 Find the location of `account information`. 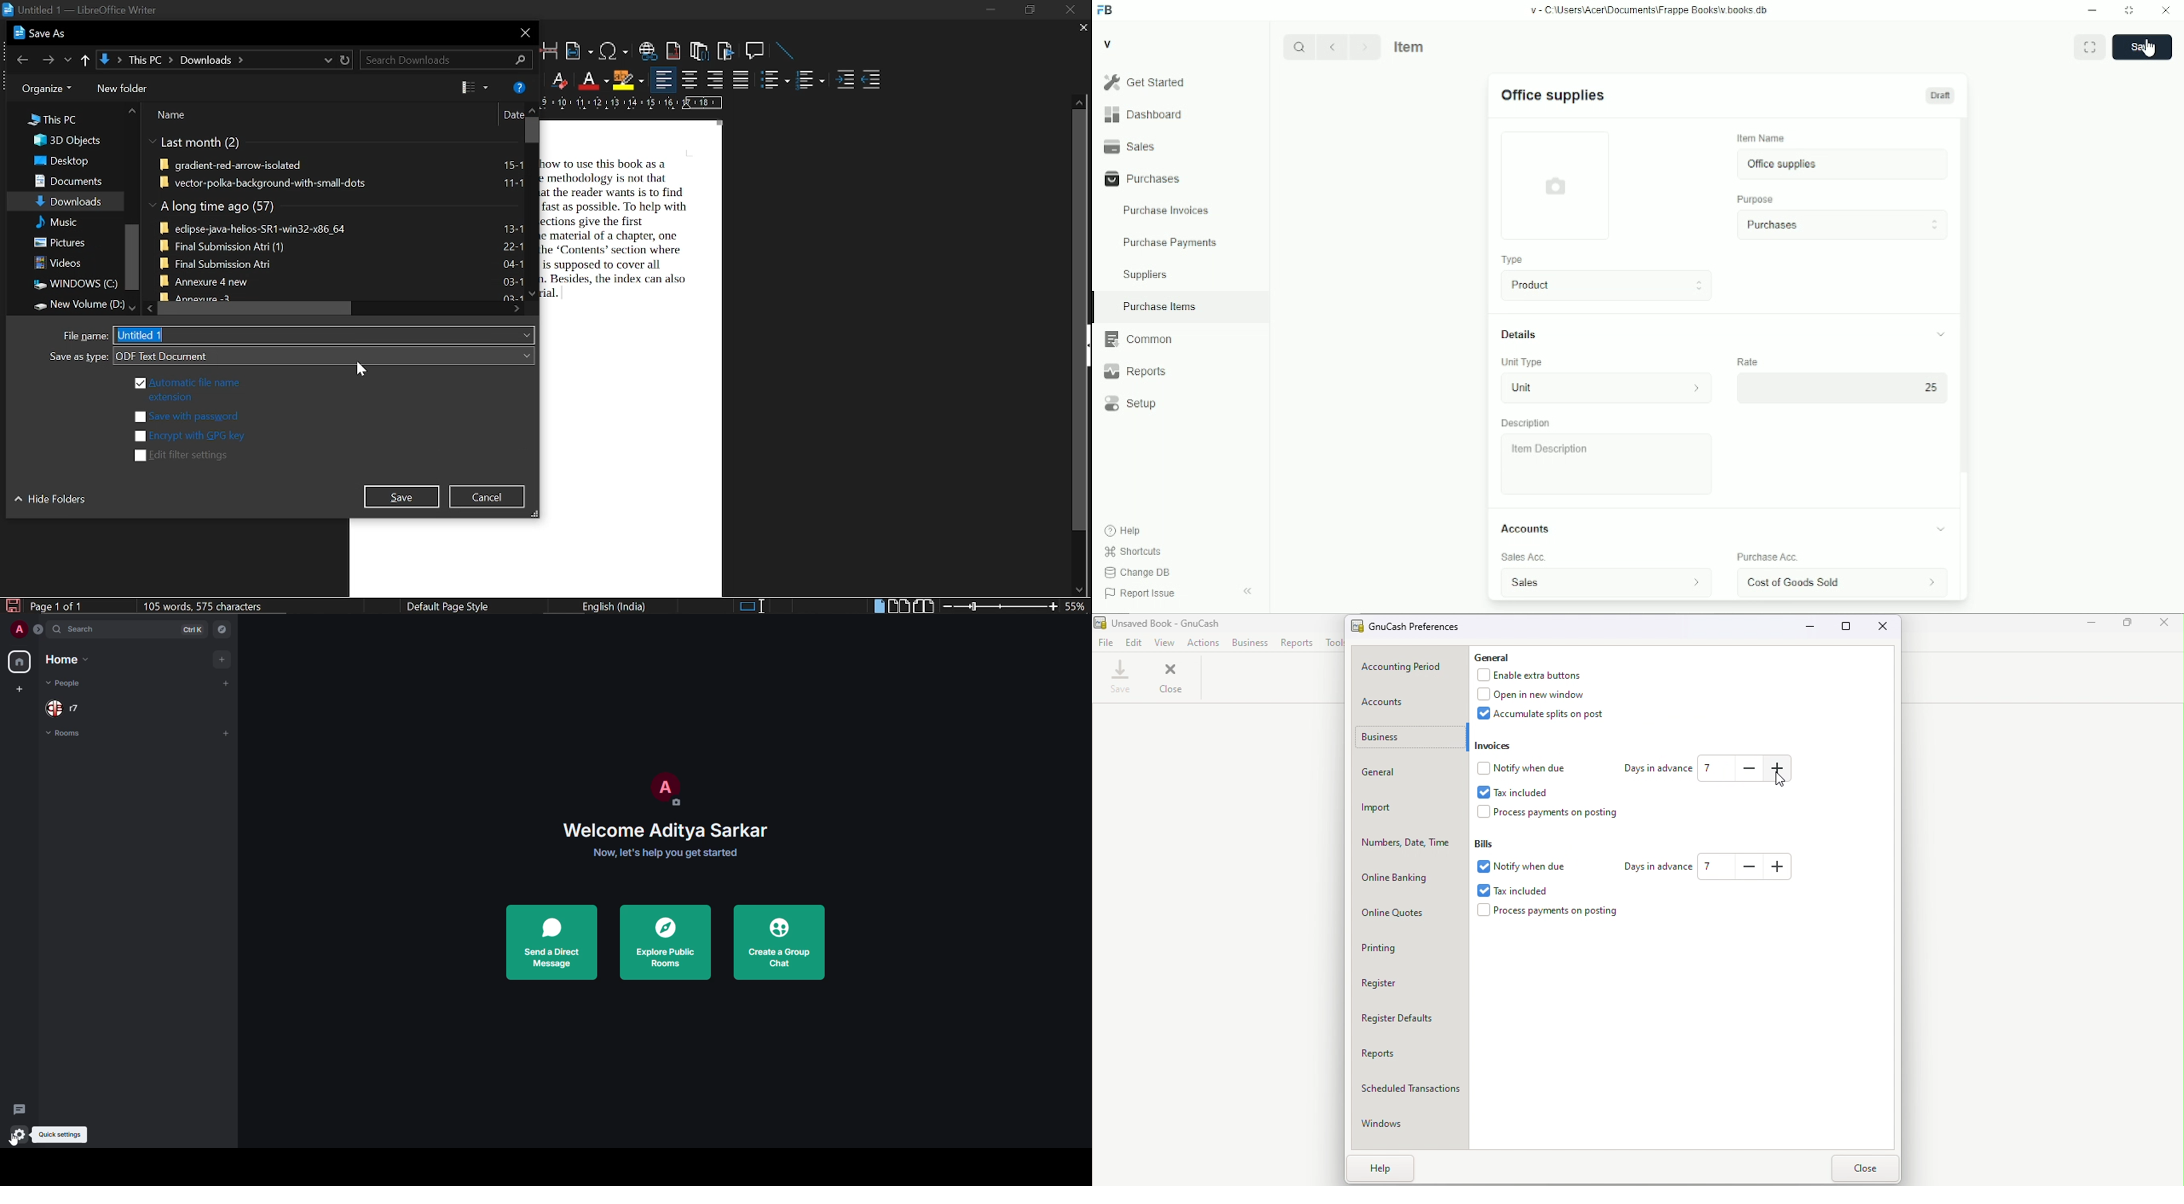

account information is located at coordinates (1931, 582).